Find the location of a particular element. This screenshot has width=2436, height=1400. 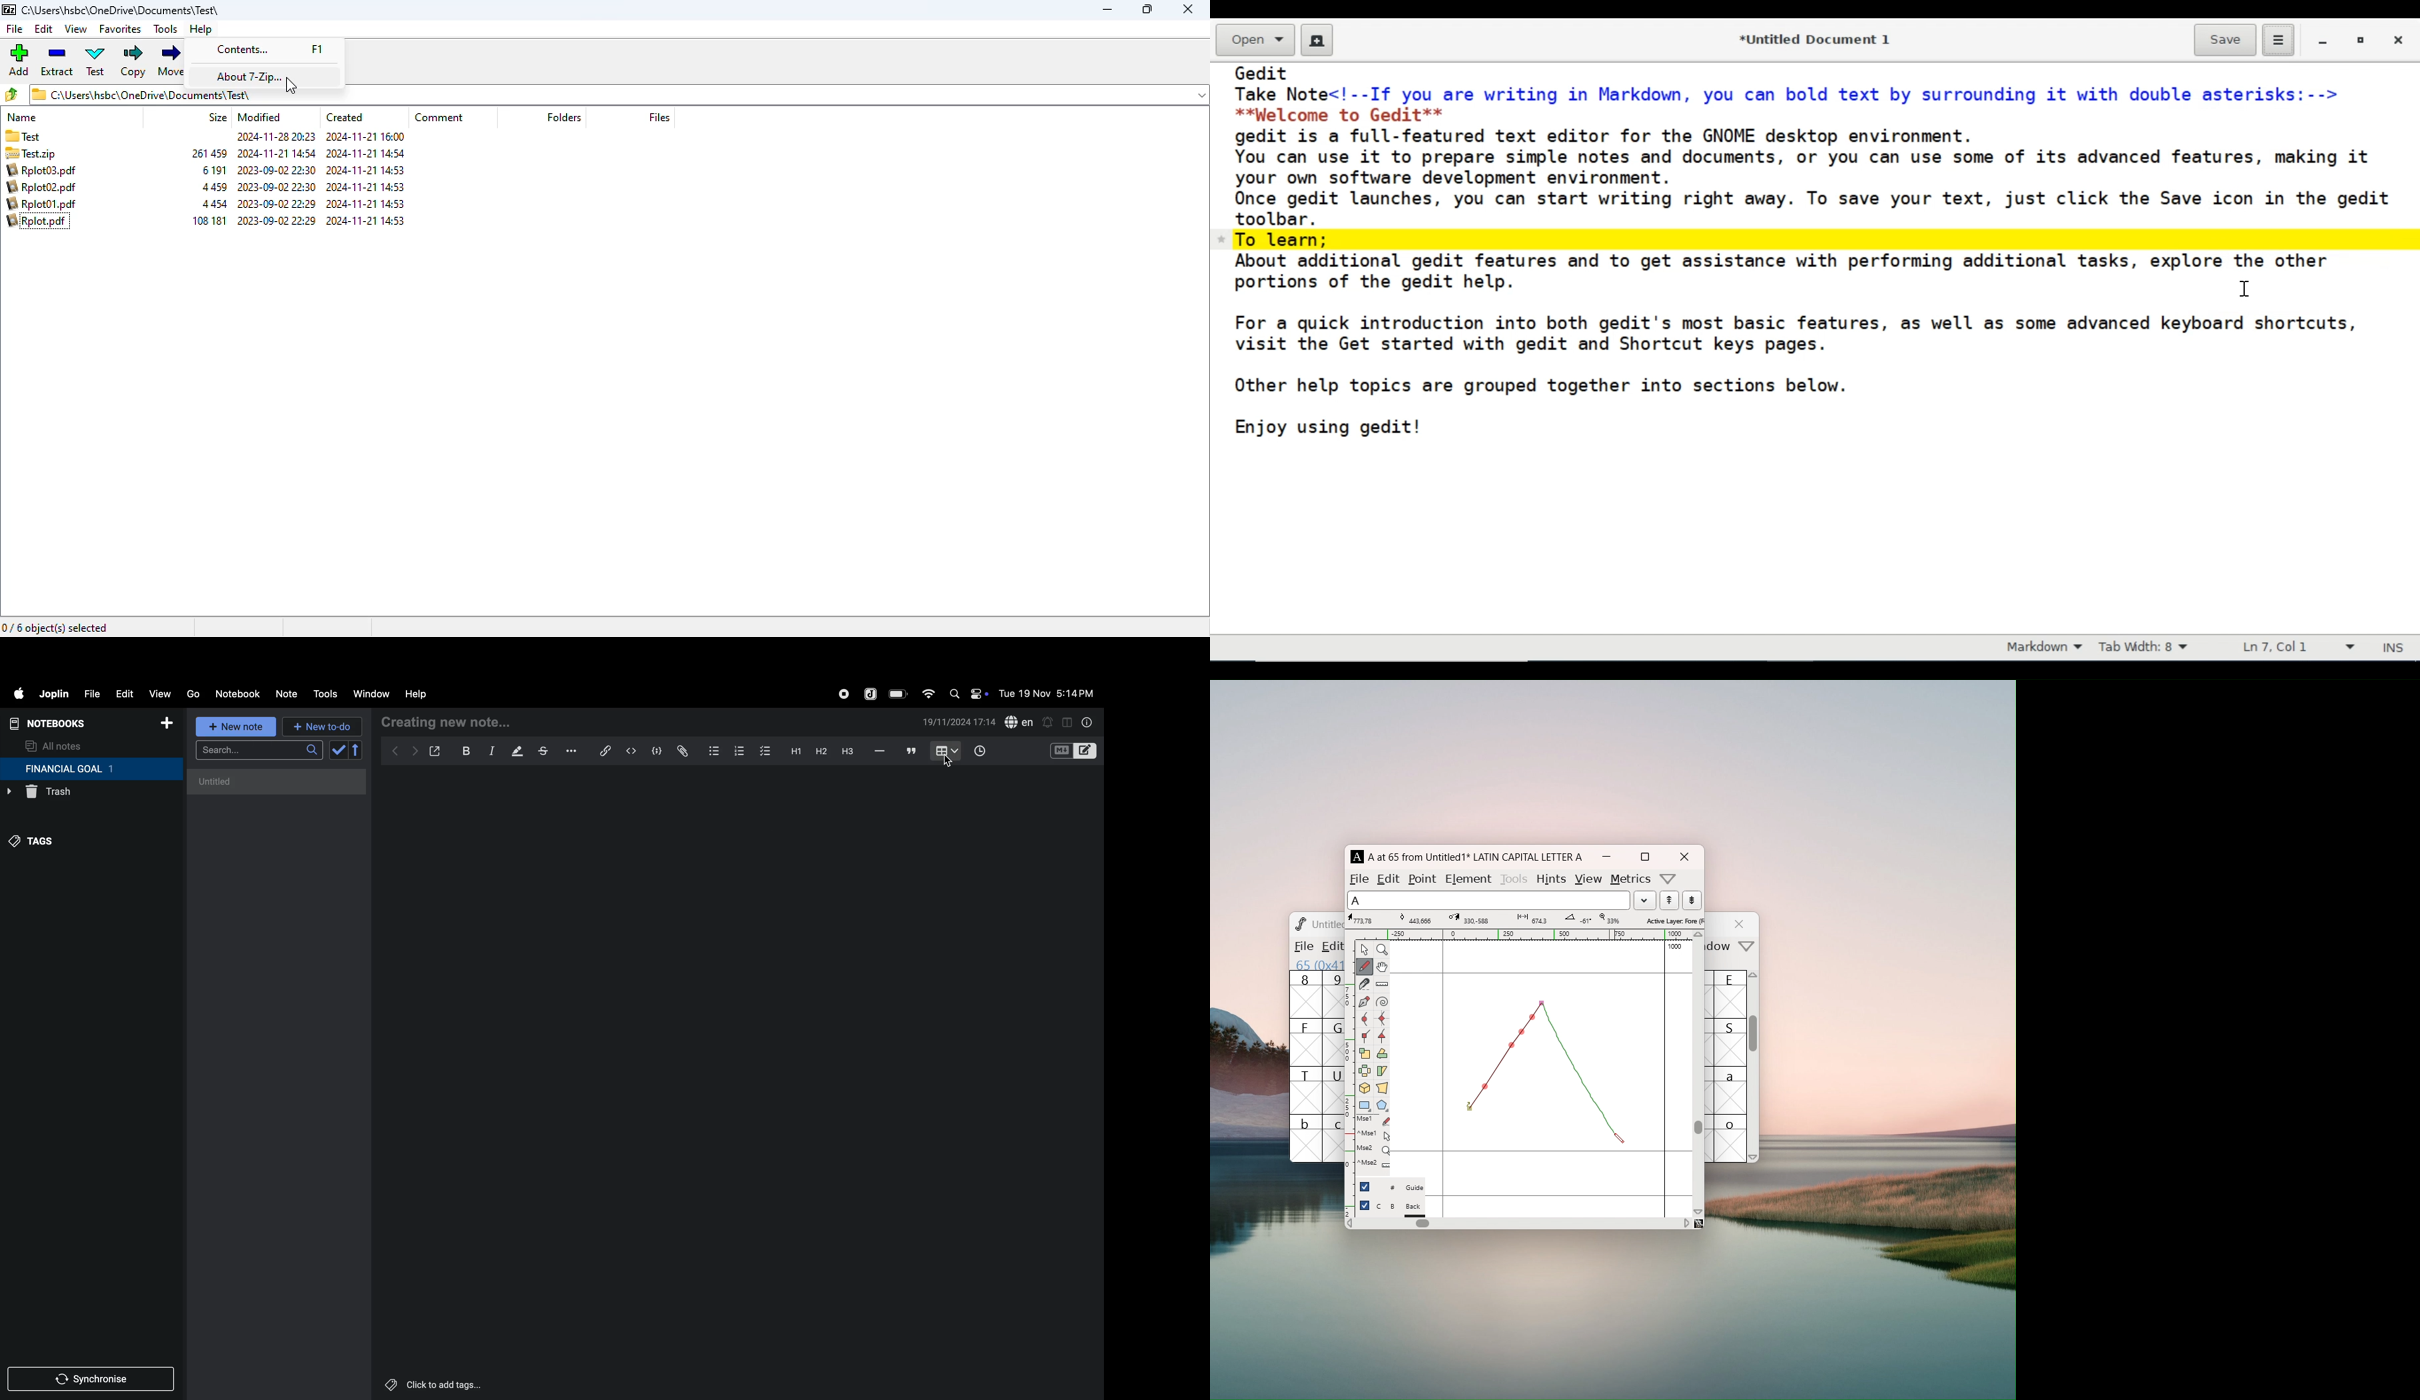

Untitled is located at coordinates (278, 782).